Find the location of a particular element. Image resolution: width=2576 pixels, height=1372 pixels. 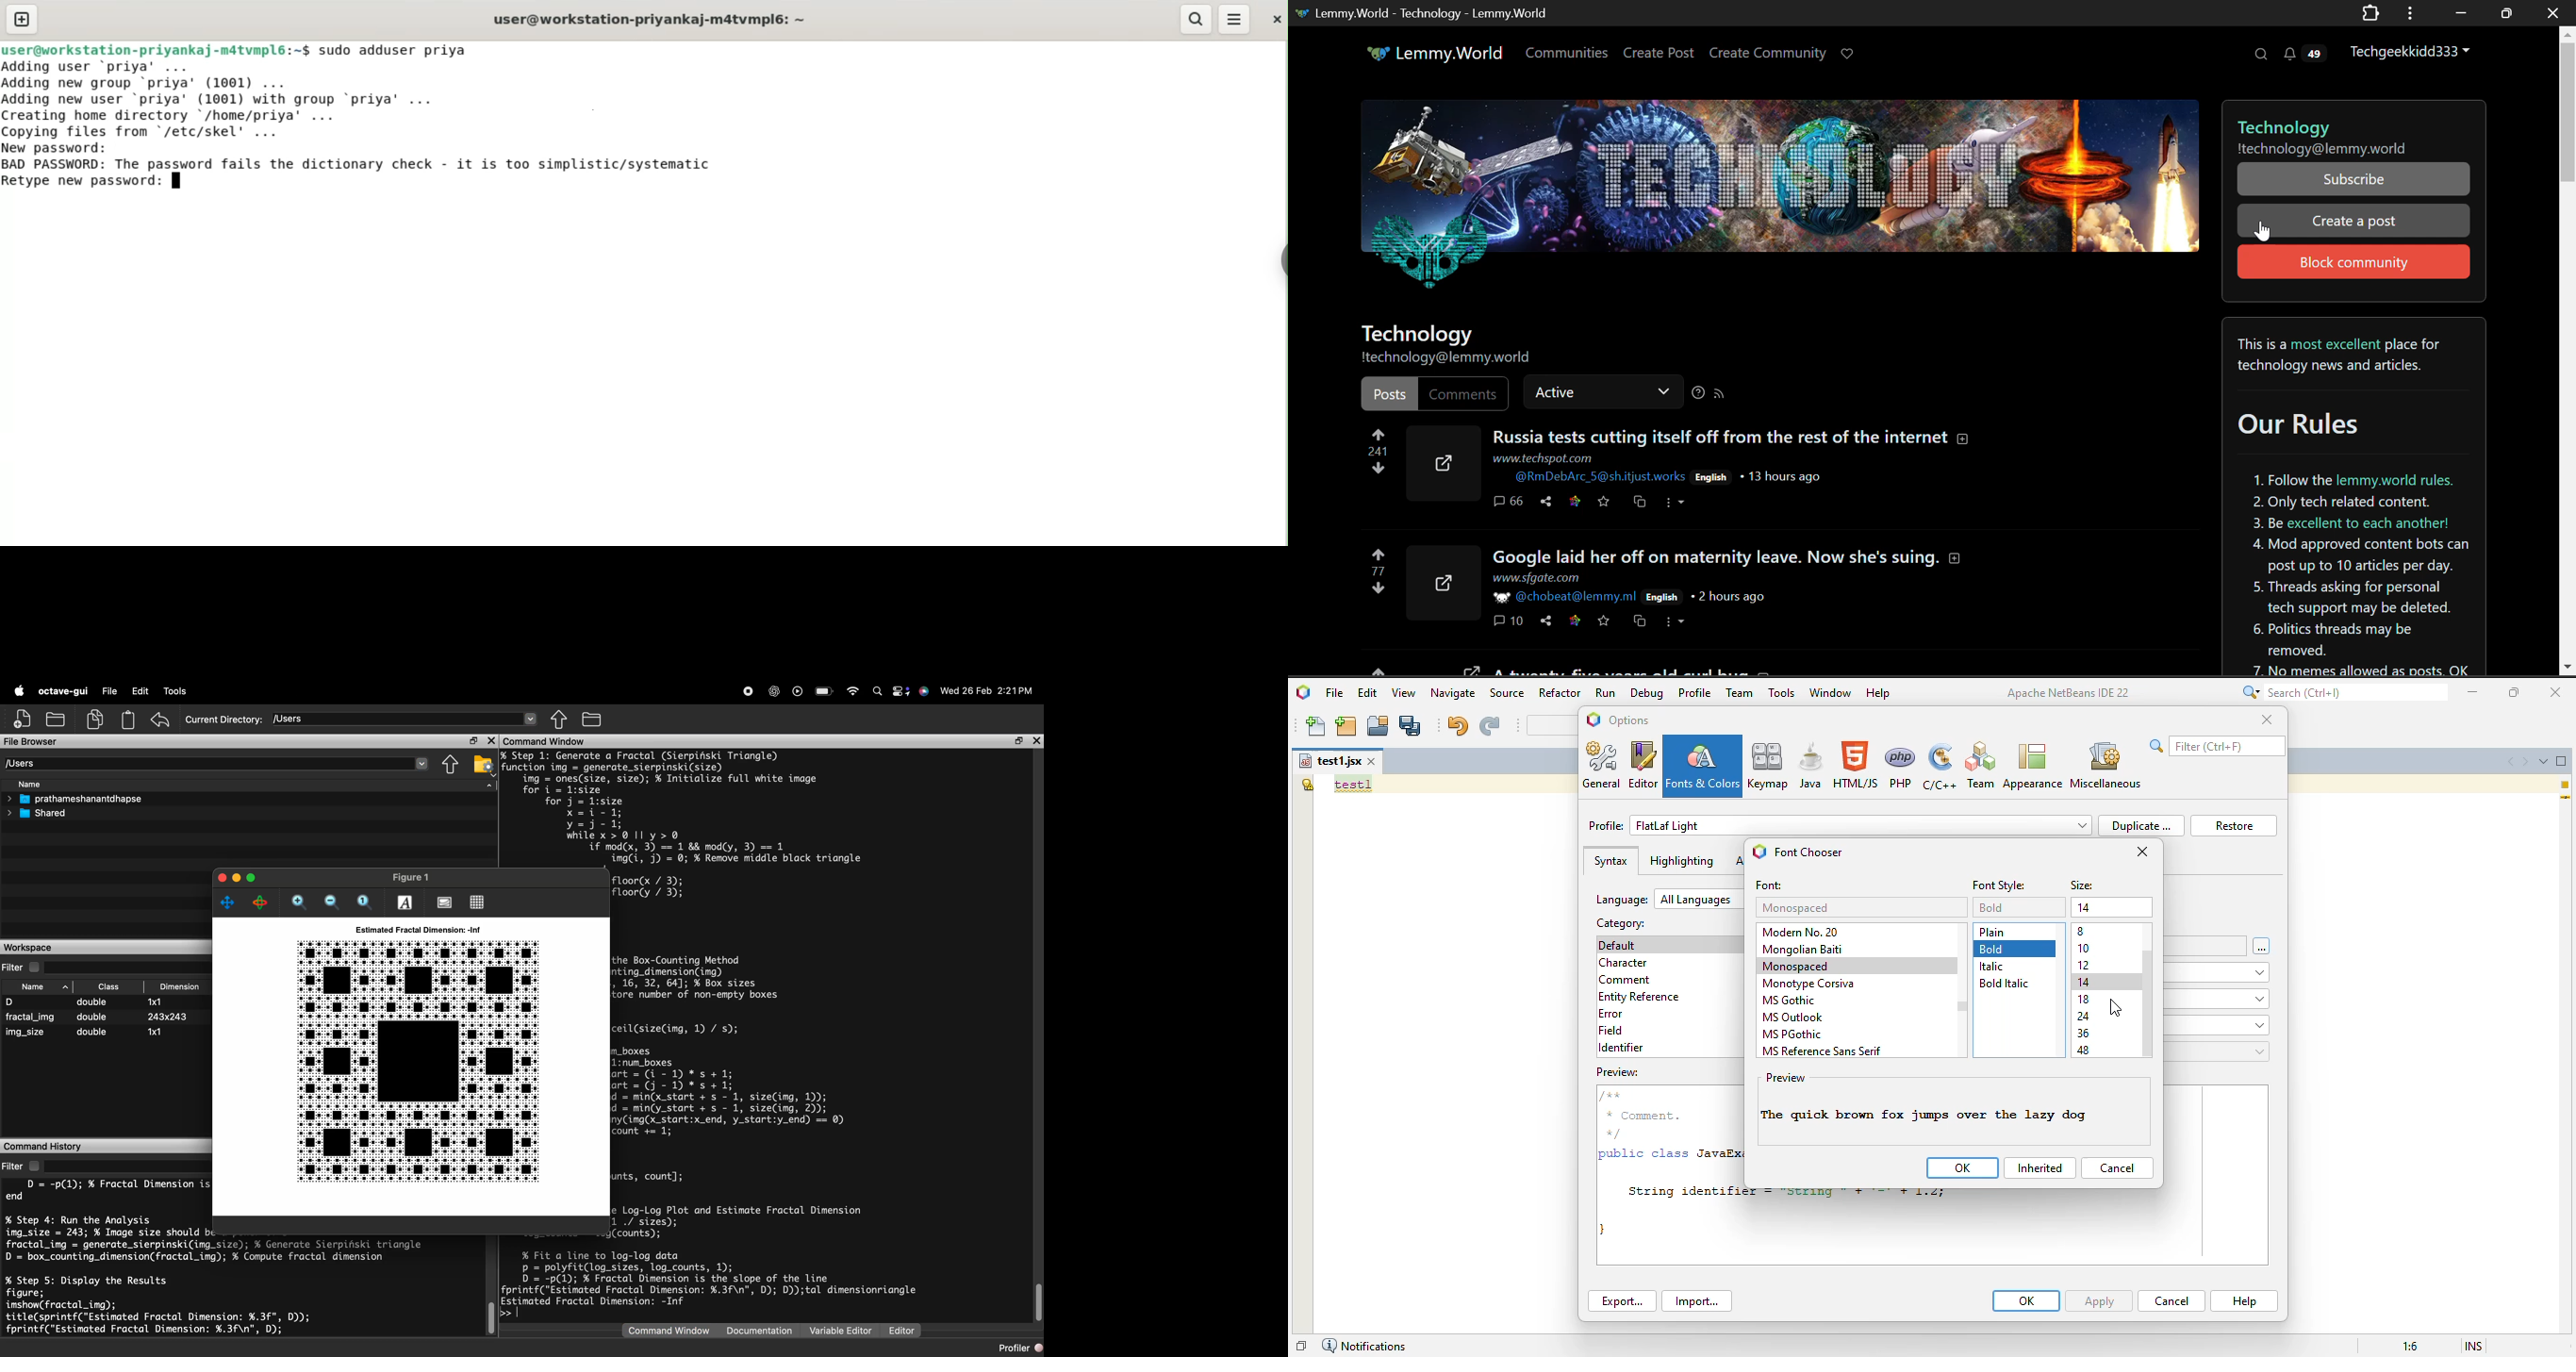

HTML/JS is located at coordinates (1857, 765).